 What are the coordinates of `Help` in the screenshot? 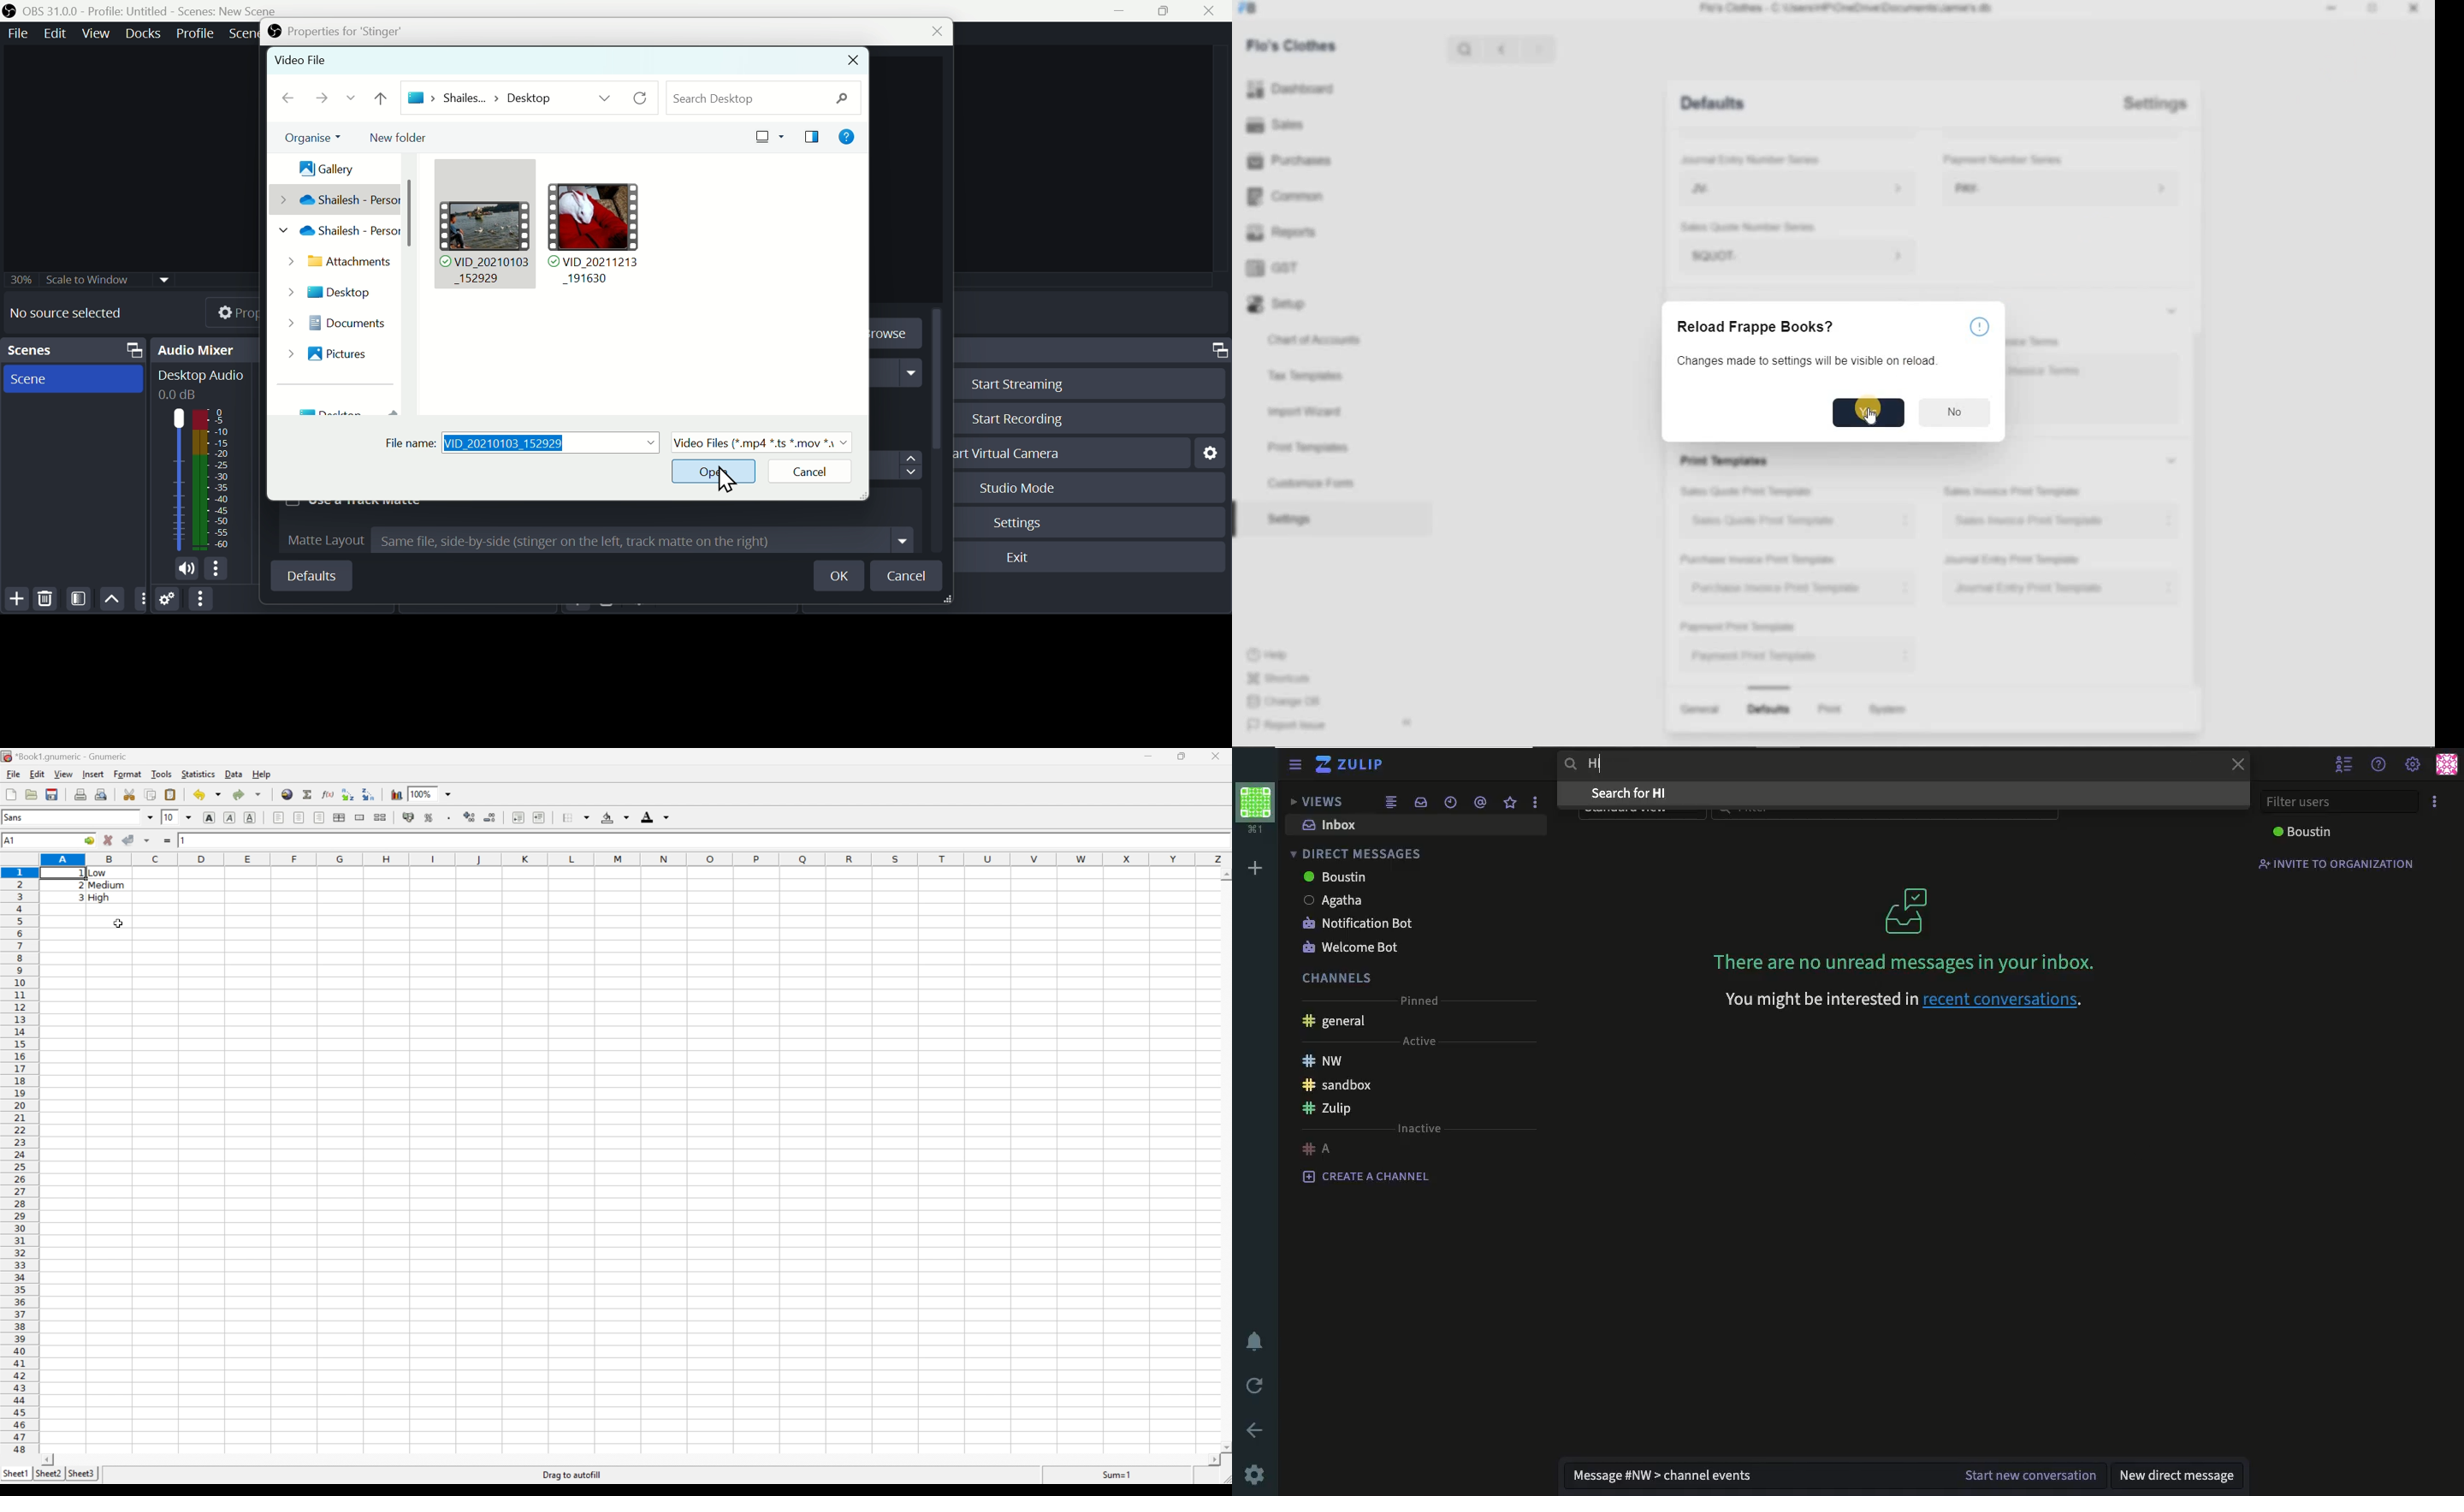 It's located at (1981, 327).